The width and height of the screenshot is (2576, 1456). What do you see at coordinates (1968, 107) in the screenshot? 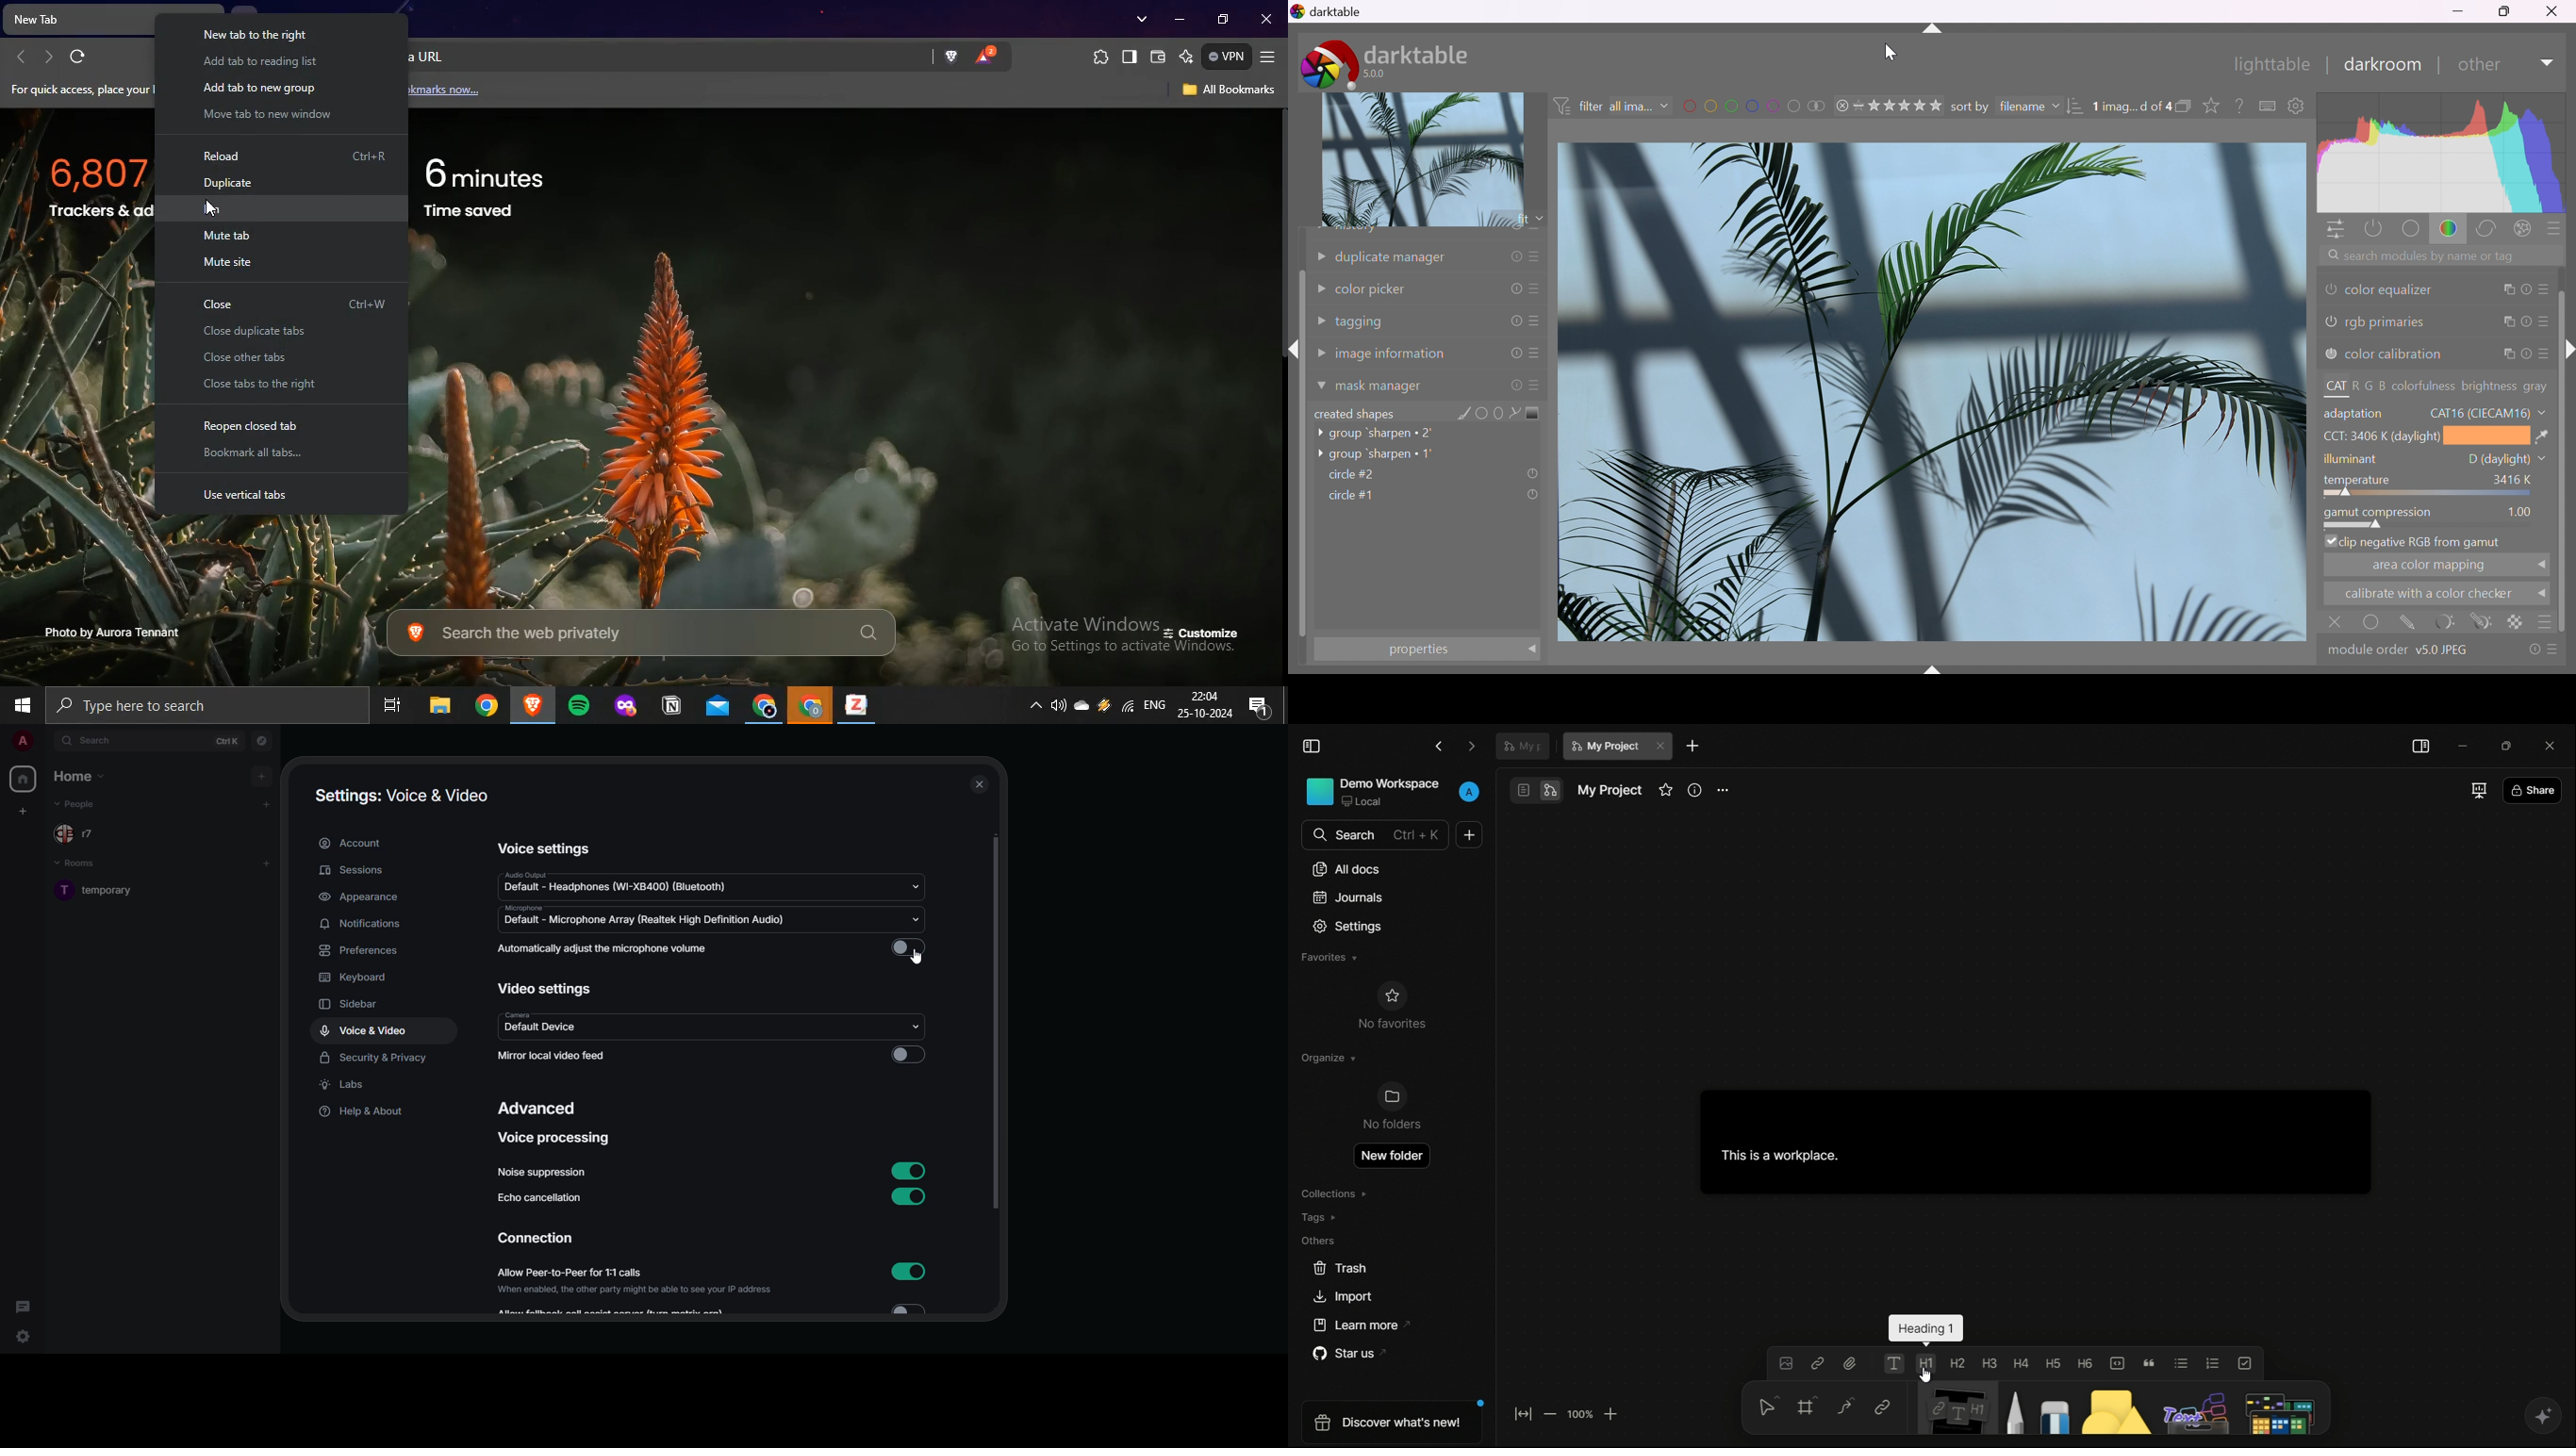
I see `sort by` at bounding box center [1968, 107].